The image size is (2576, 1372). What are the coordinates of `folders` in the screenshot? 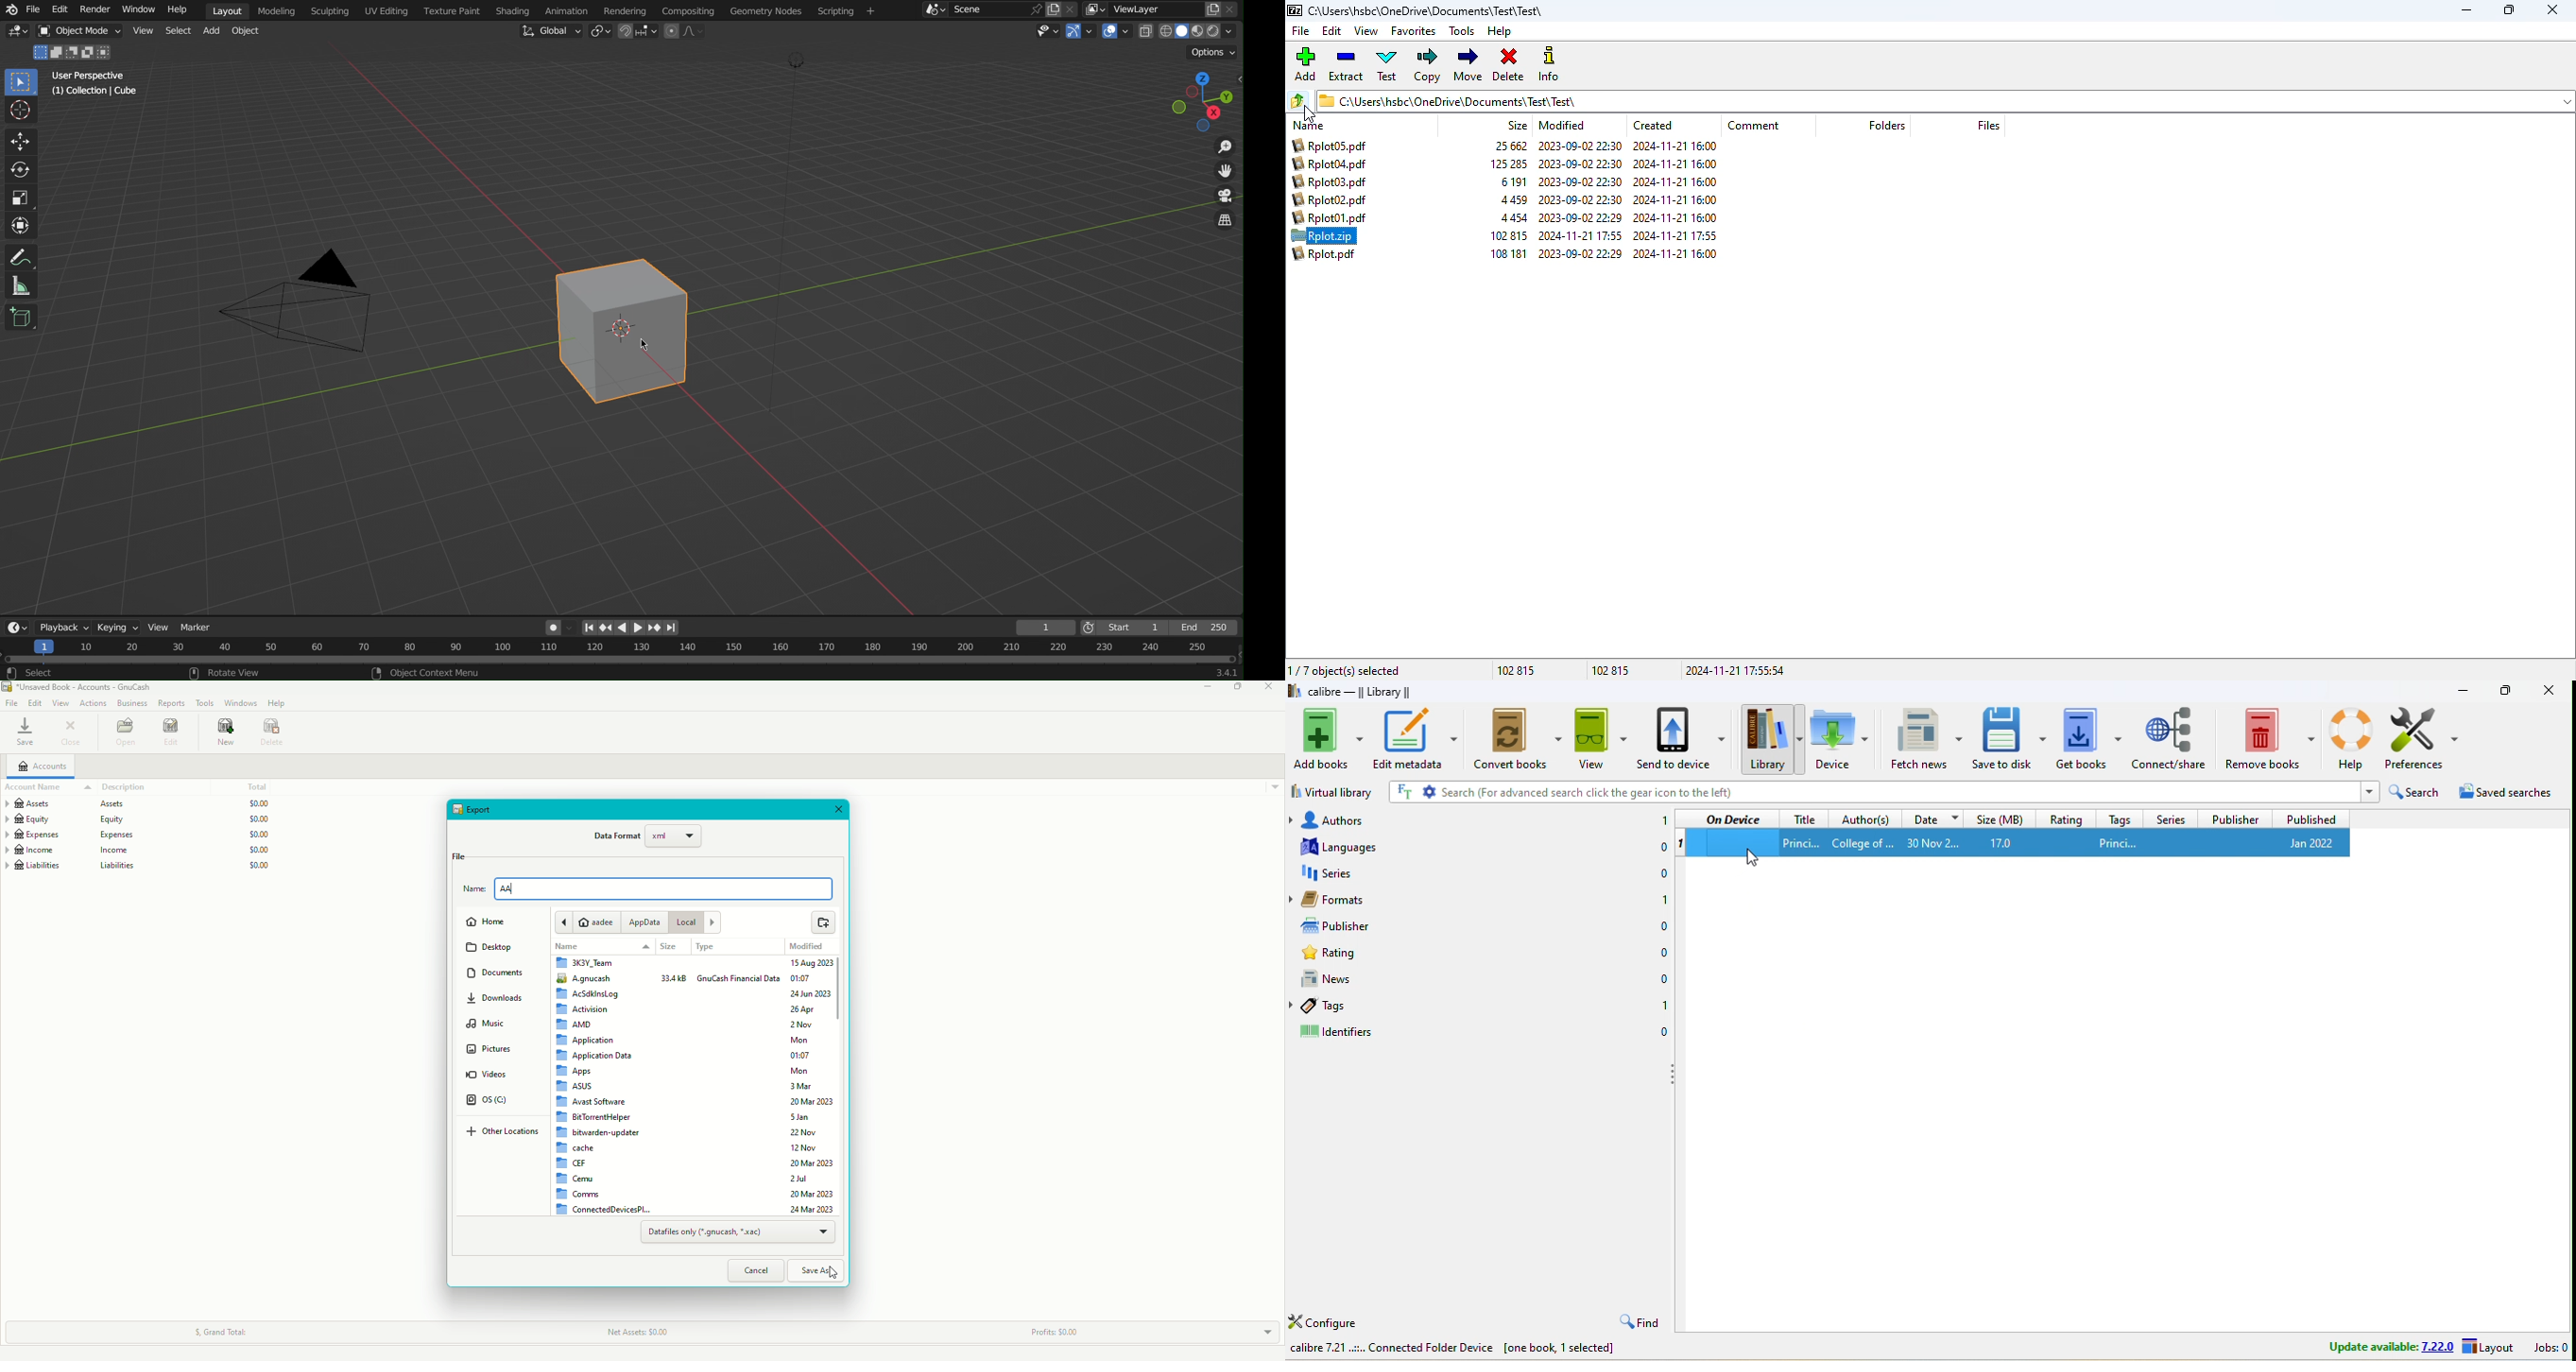 It's located at (2564, 103).